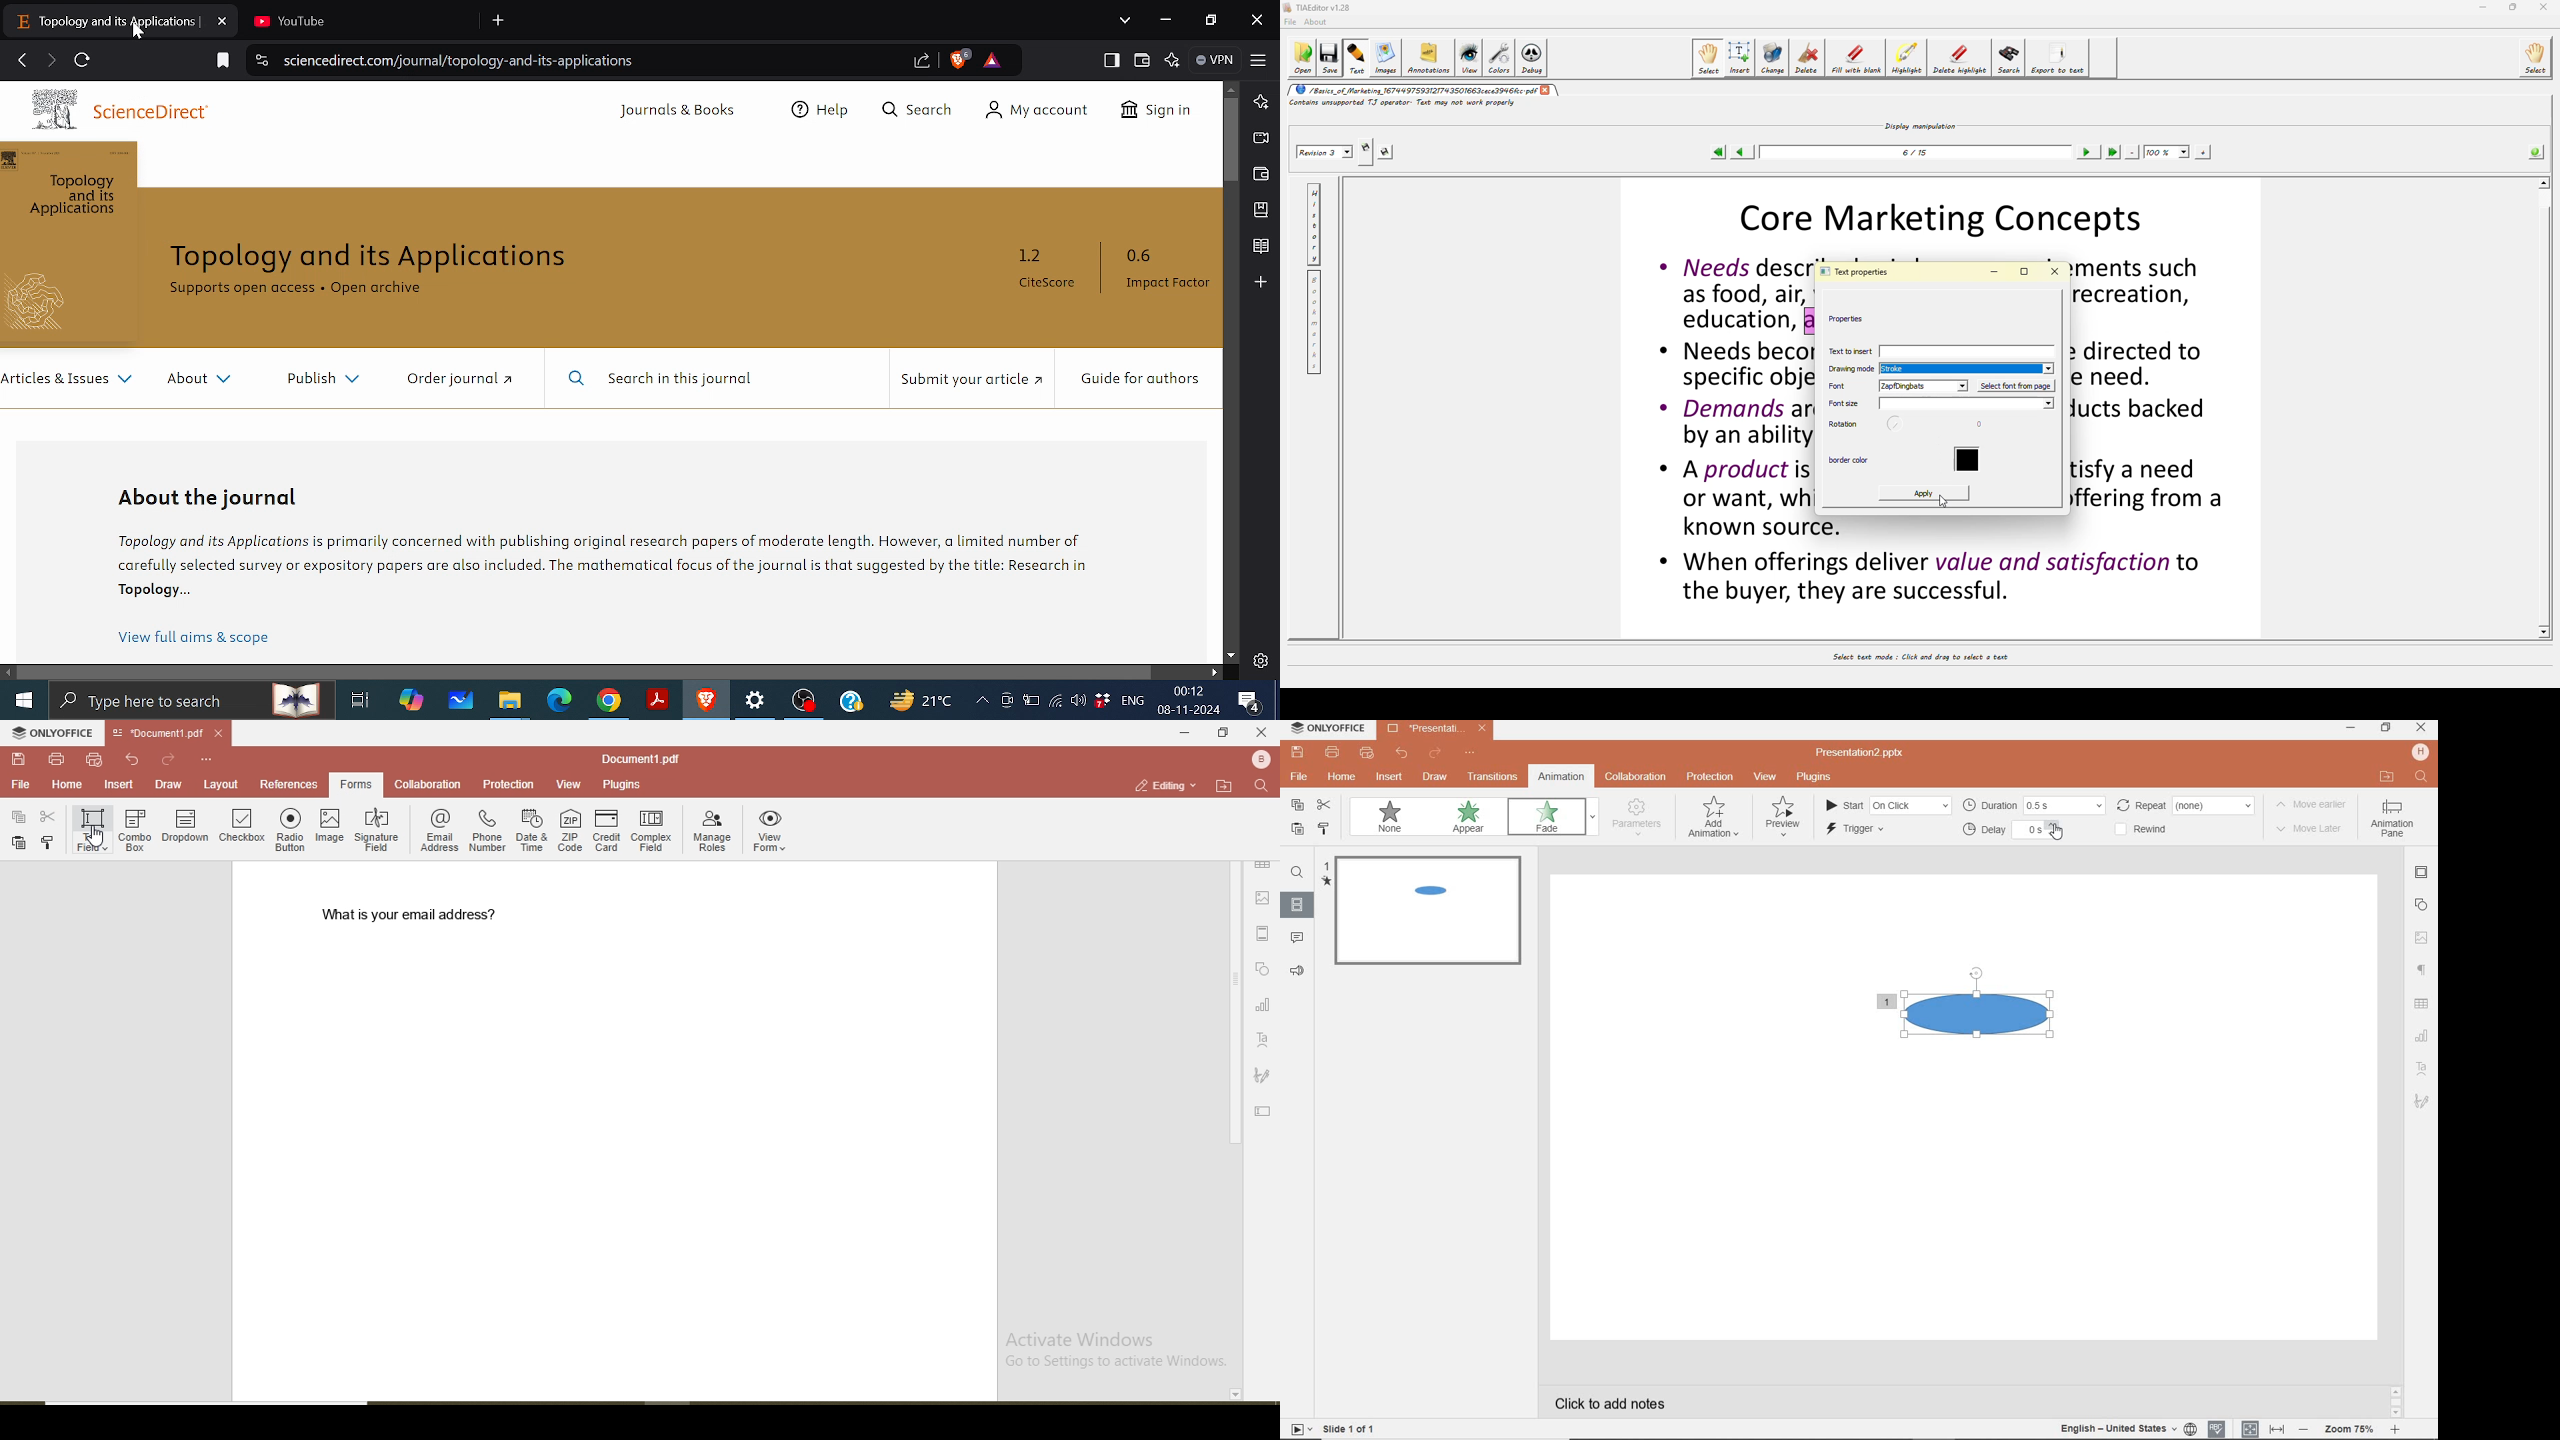 This screenshot has width=2576, height=1456. I want to click on add navigation, so click(1715, 817).